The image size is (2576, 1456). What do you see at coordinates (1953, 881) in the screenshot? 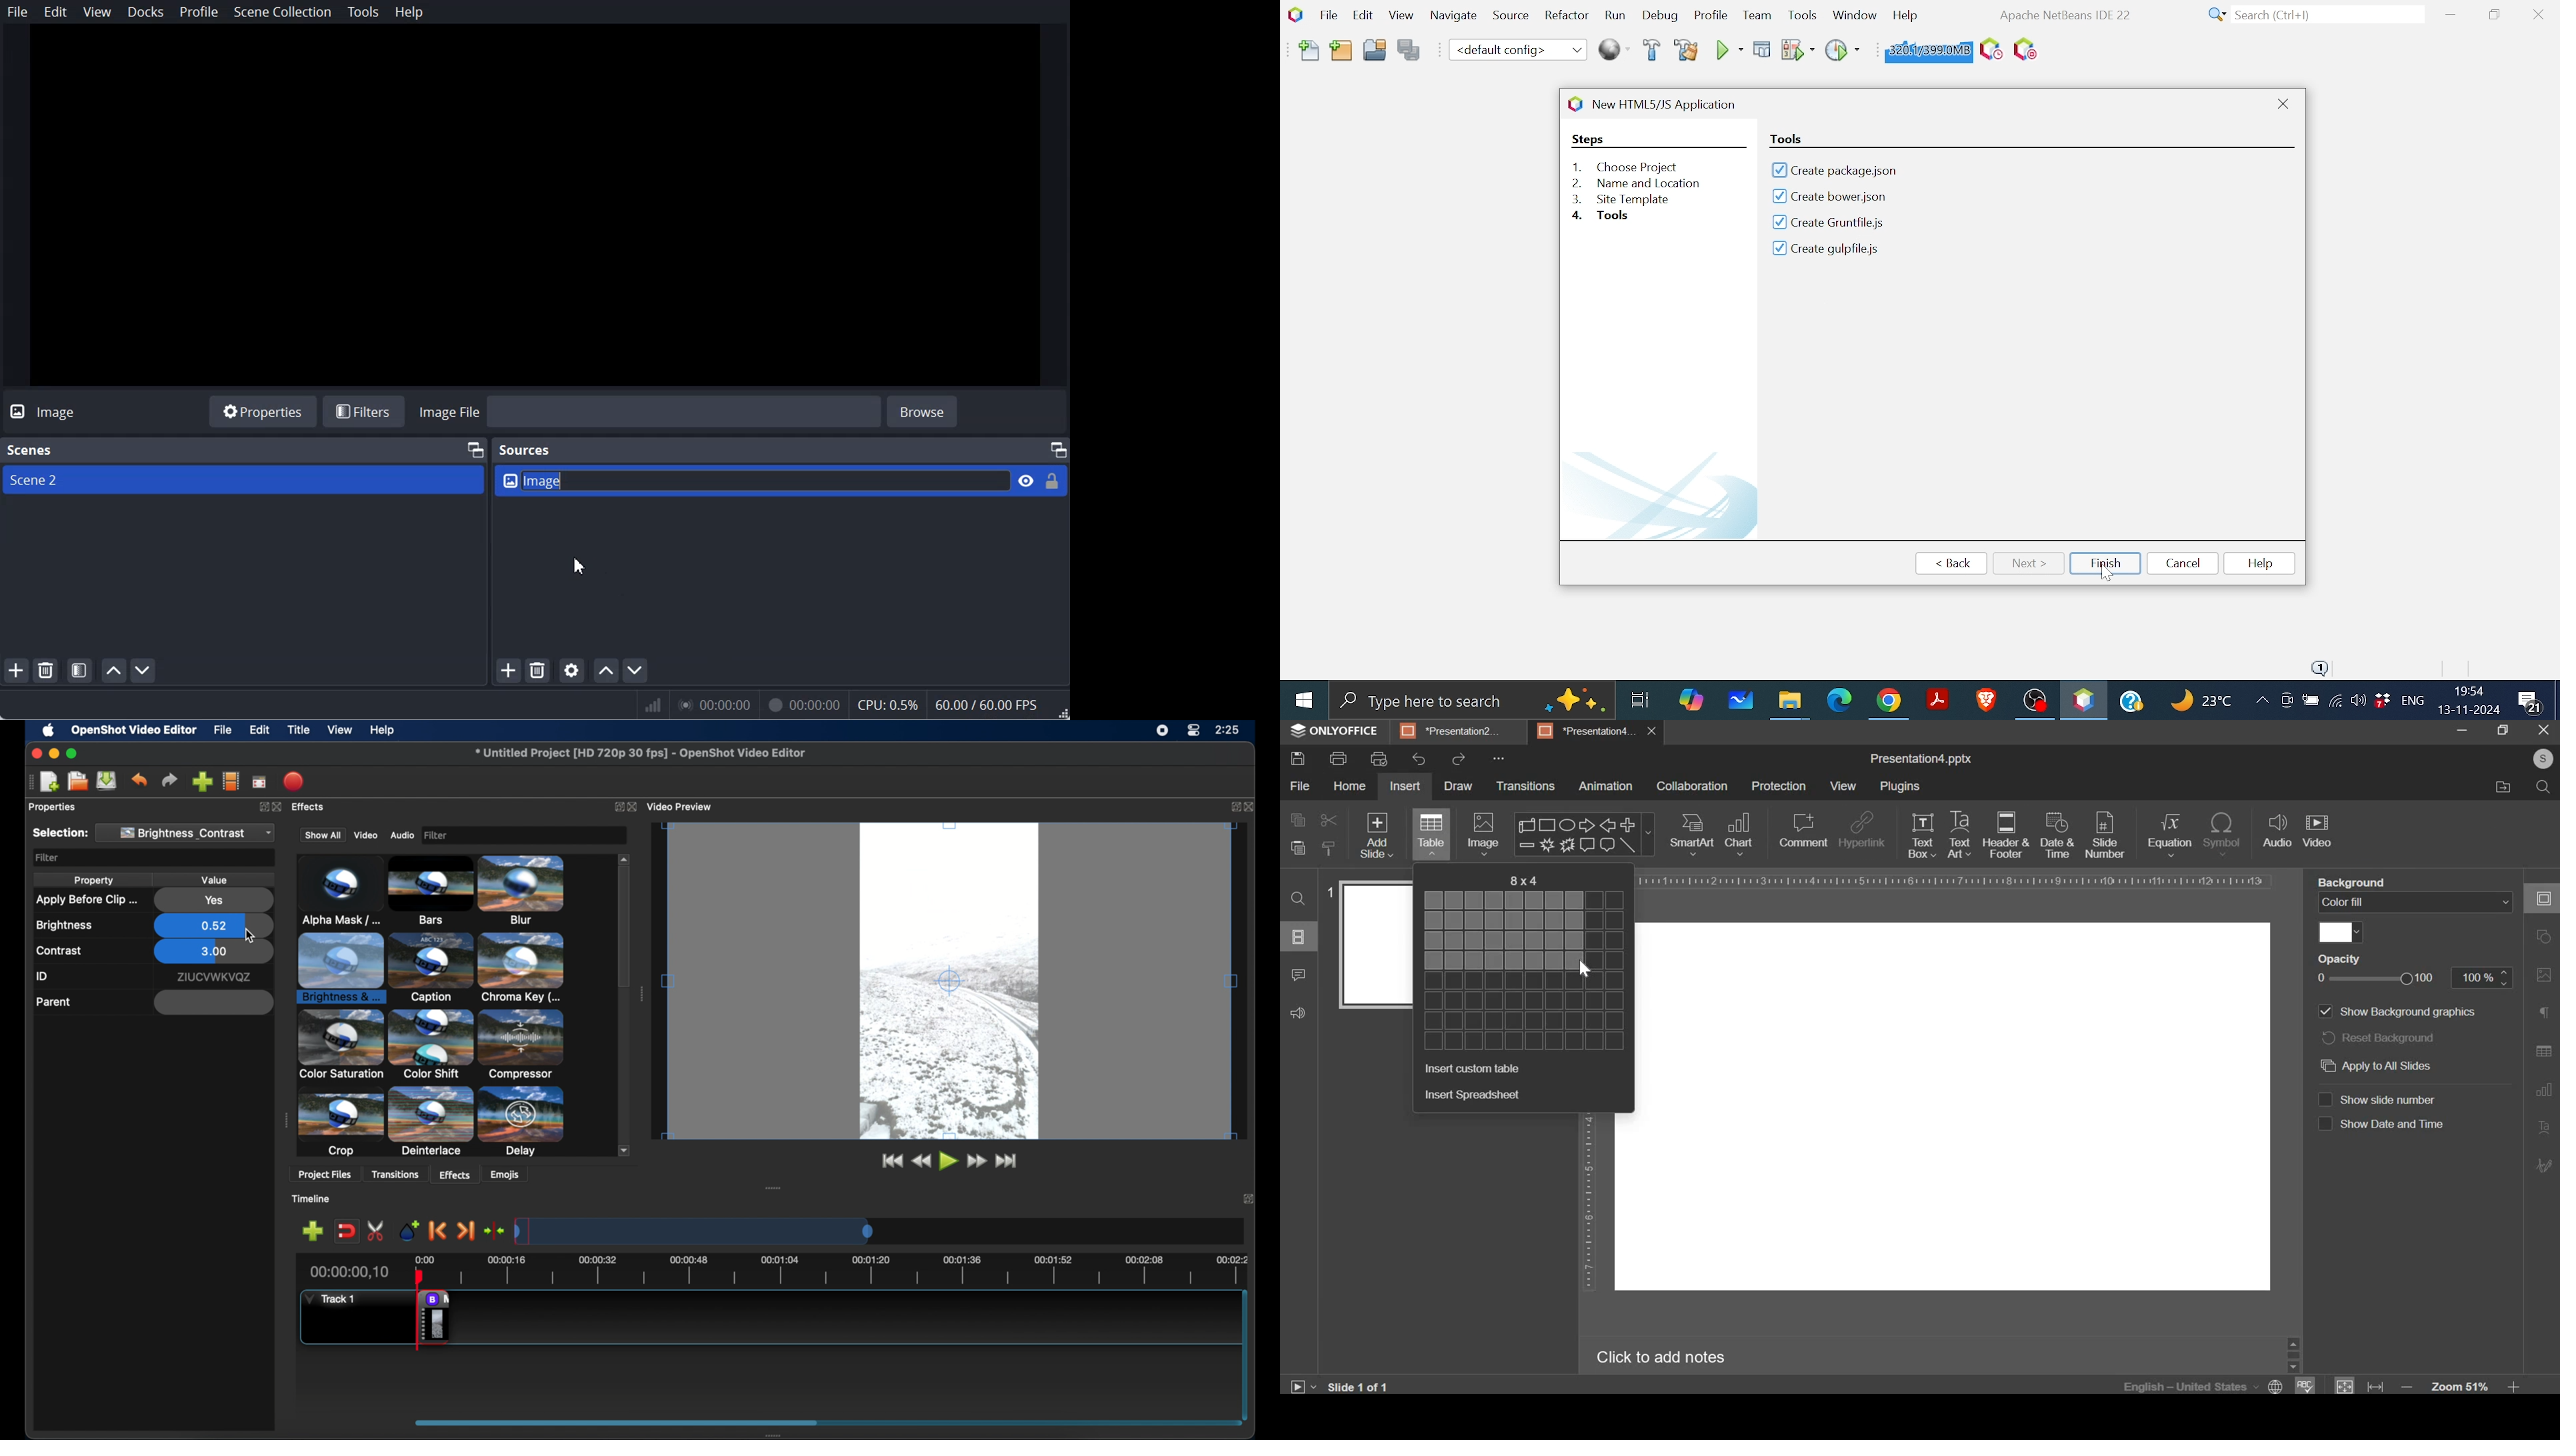
I see `ruler` at bounding box center [1953, 881].